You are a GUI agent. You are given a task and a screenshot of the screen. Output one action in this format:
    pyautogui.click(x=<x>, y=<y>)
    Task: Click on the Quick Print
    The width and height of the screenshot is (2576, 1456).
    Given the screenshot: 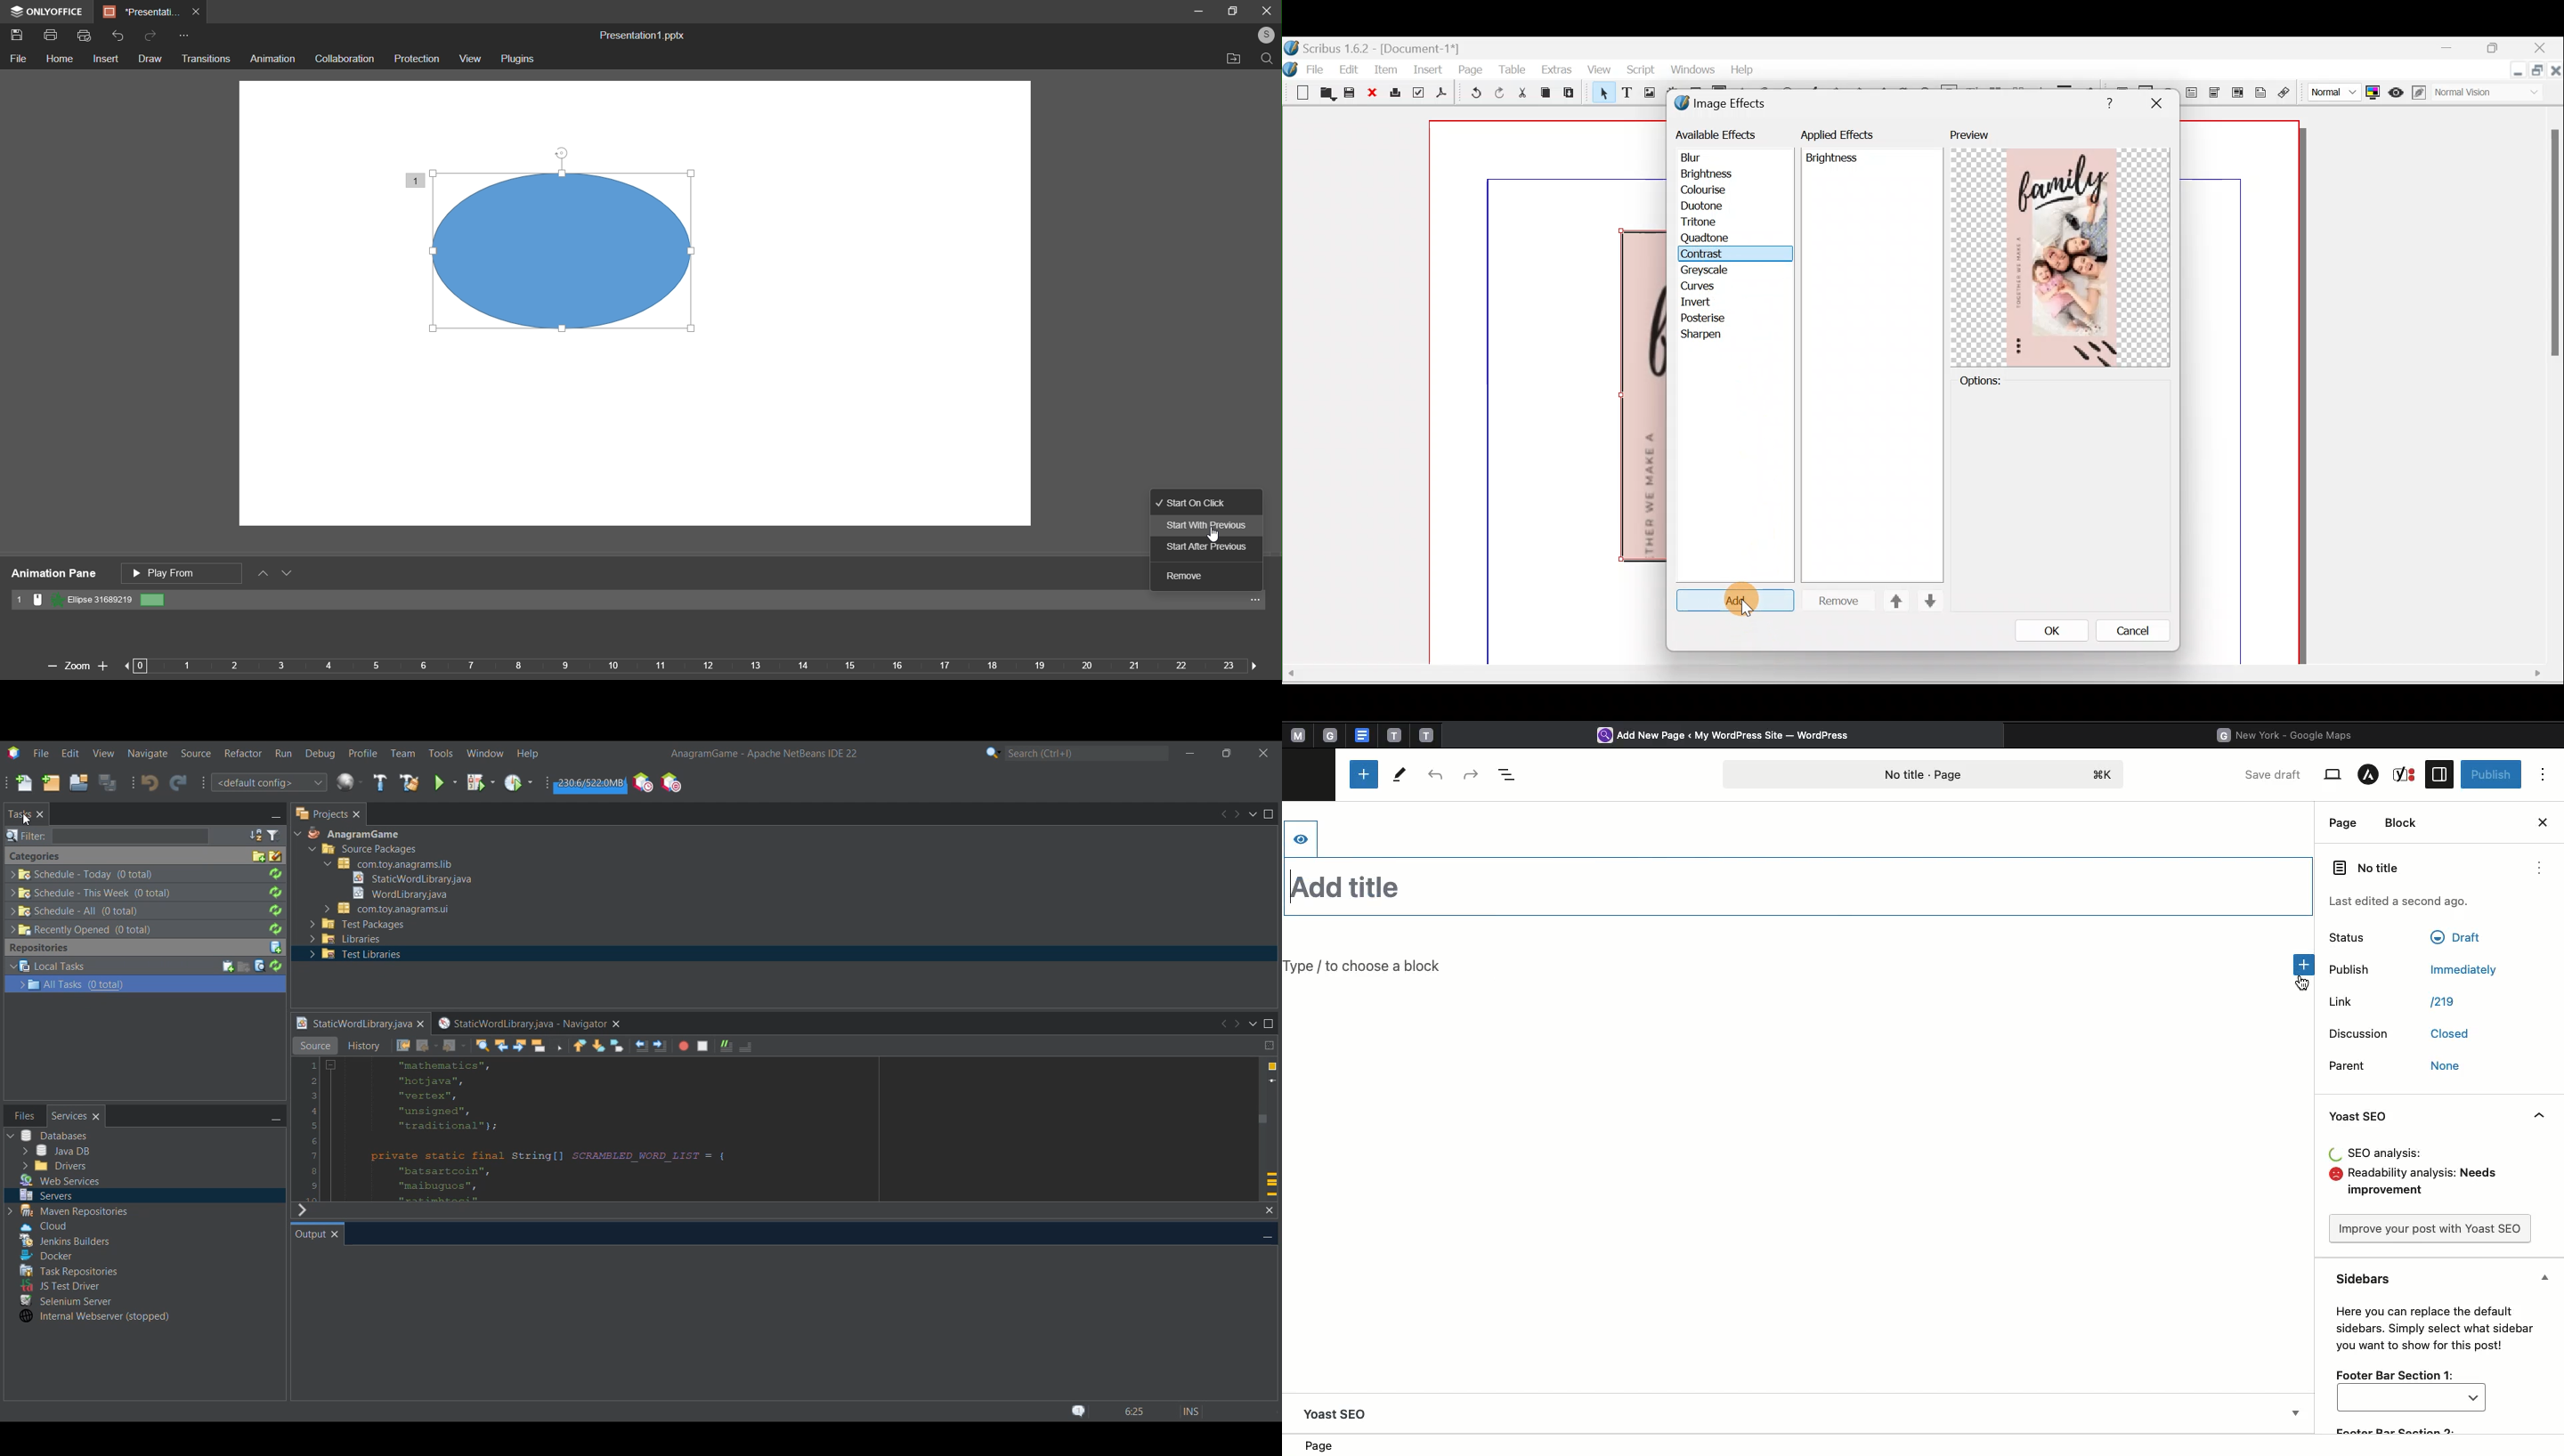 What is the action you would take?
    pyautogui.click(x=87, y=36)
    